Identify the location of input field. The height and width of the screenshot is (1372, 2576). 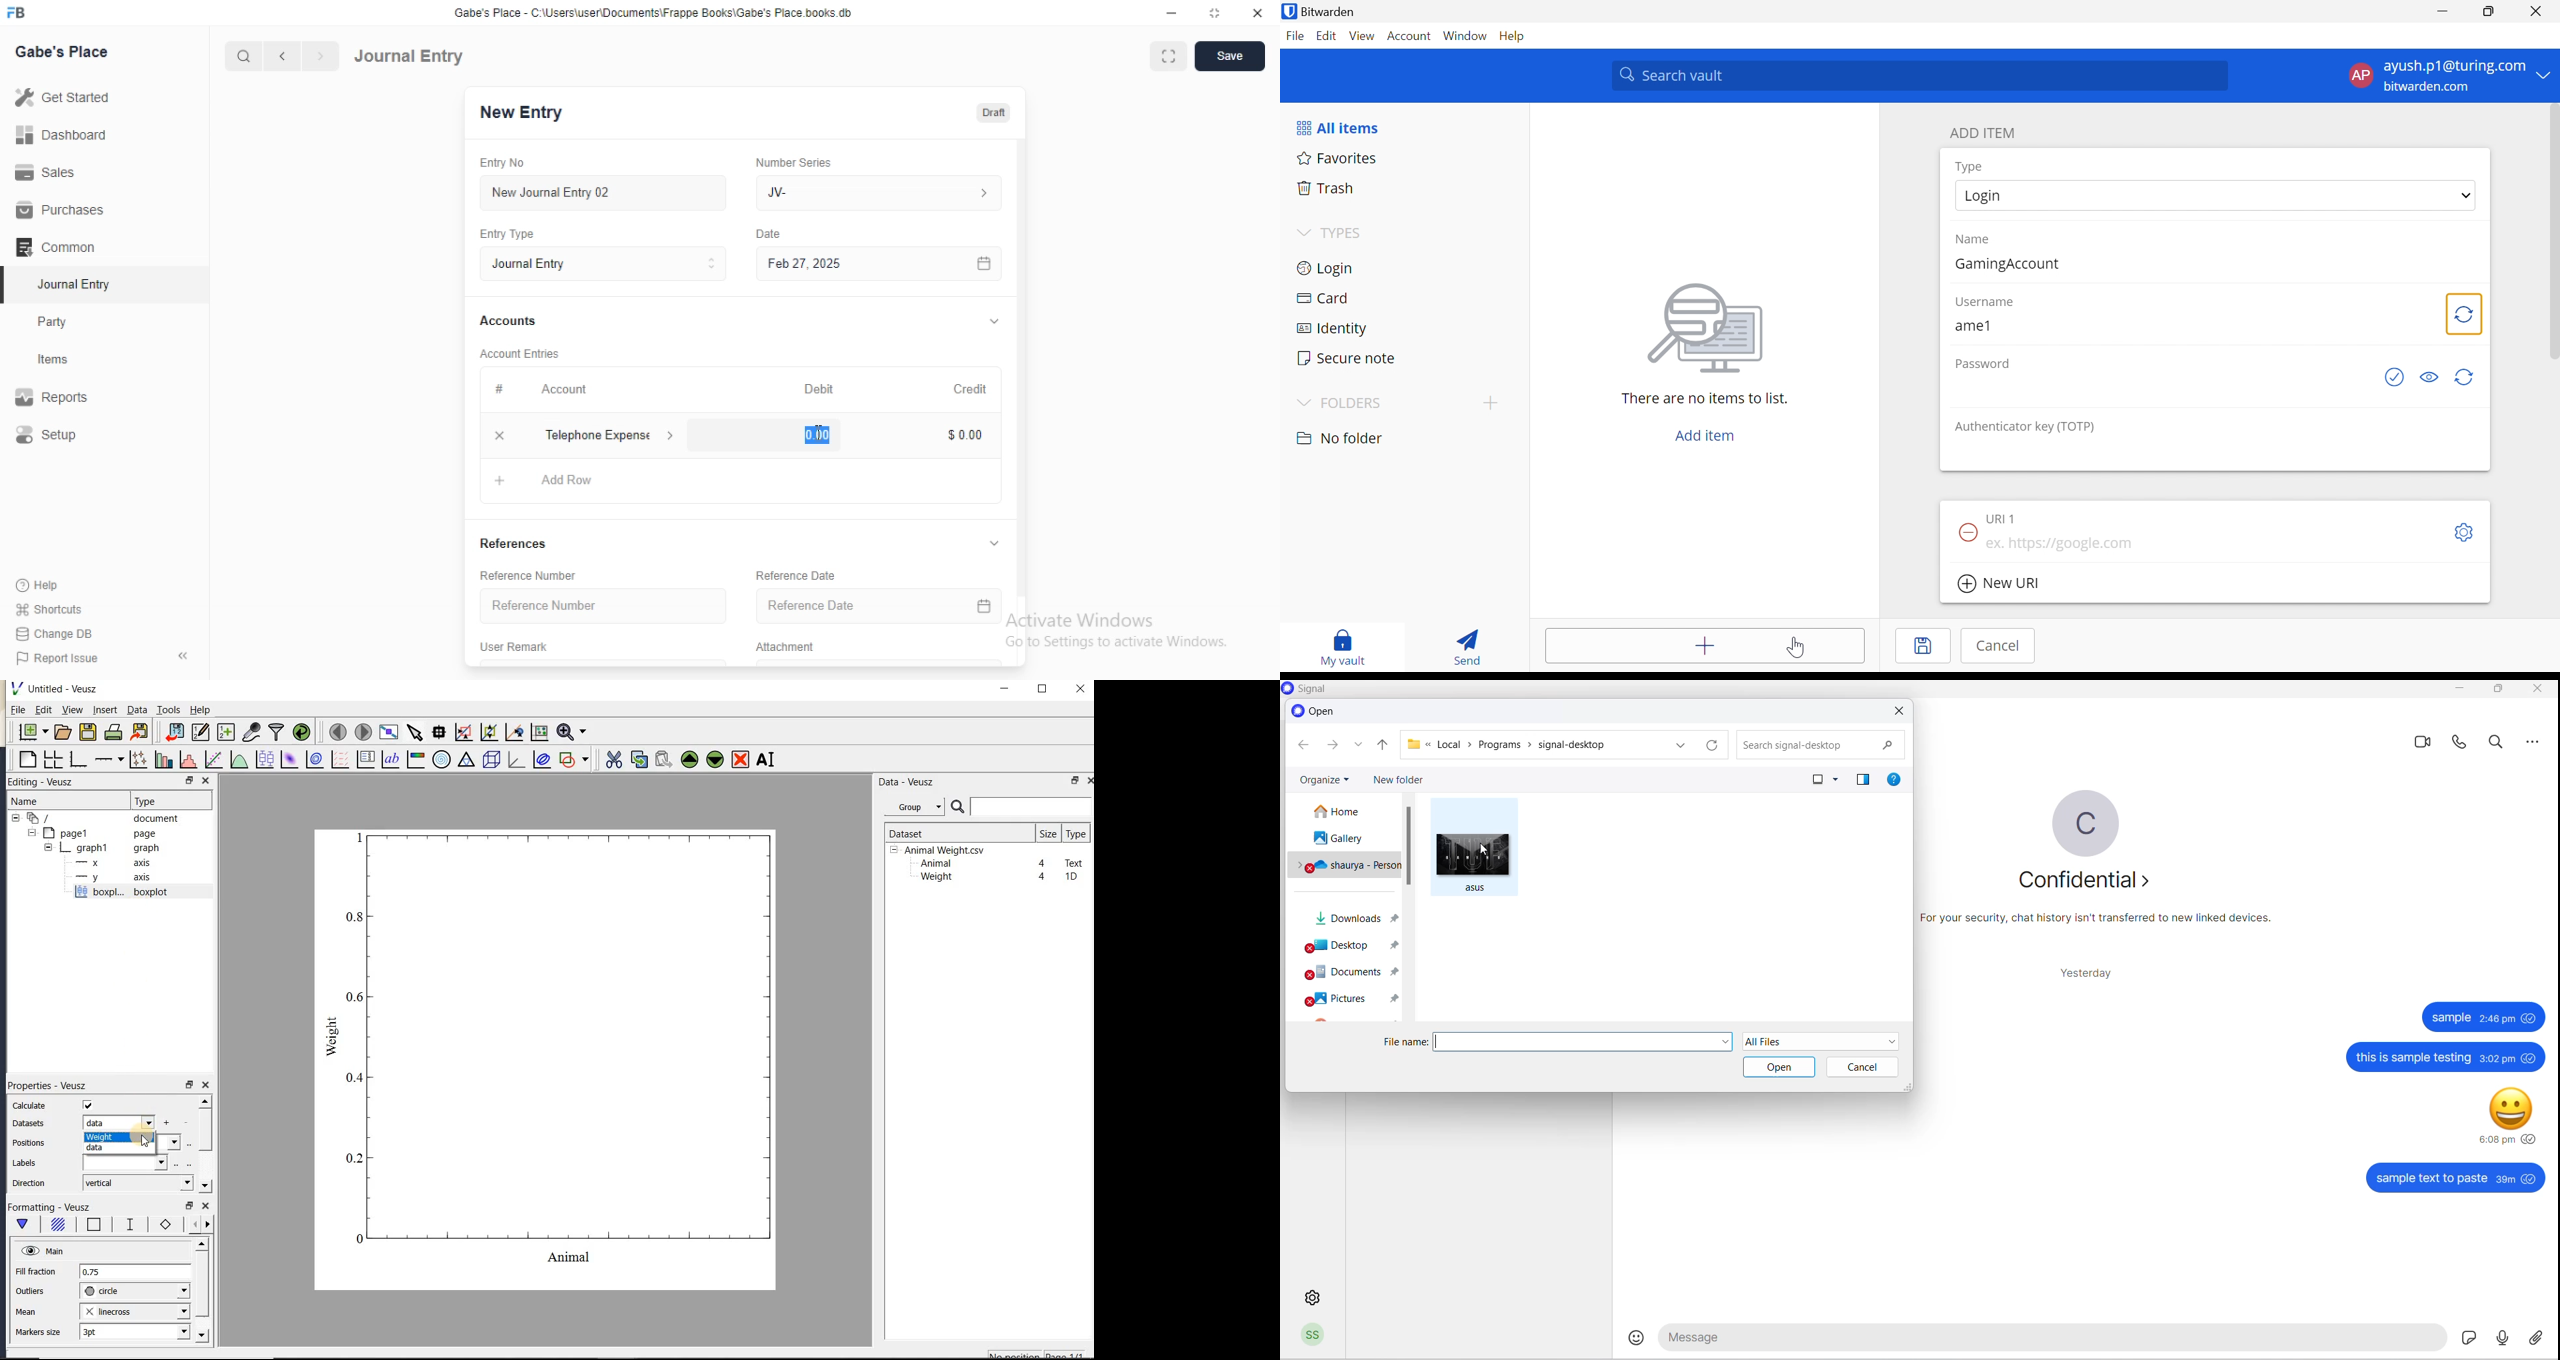
(126, 1164).